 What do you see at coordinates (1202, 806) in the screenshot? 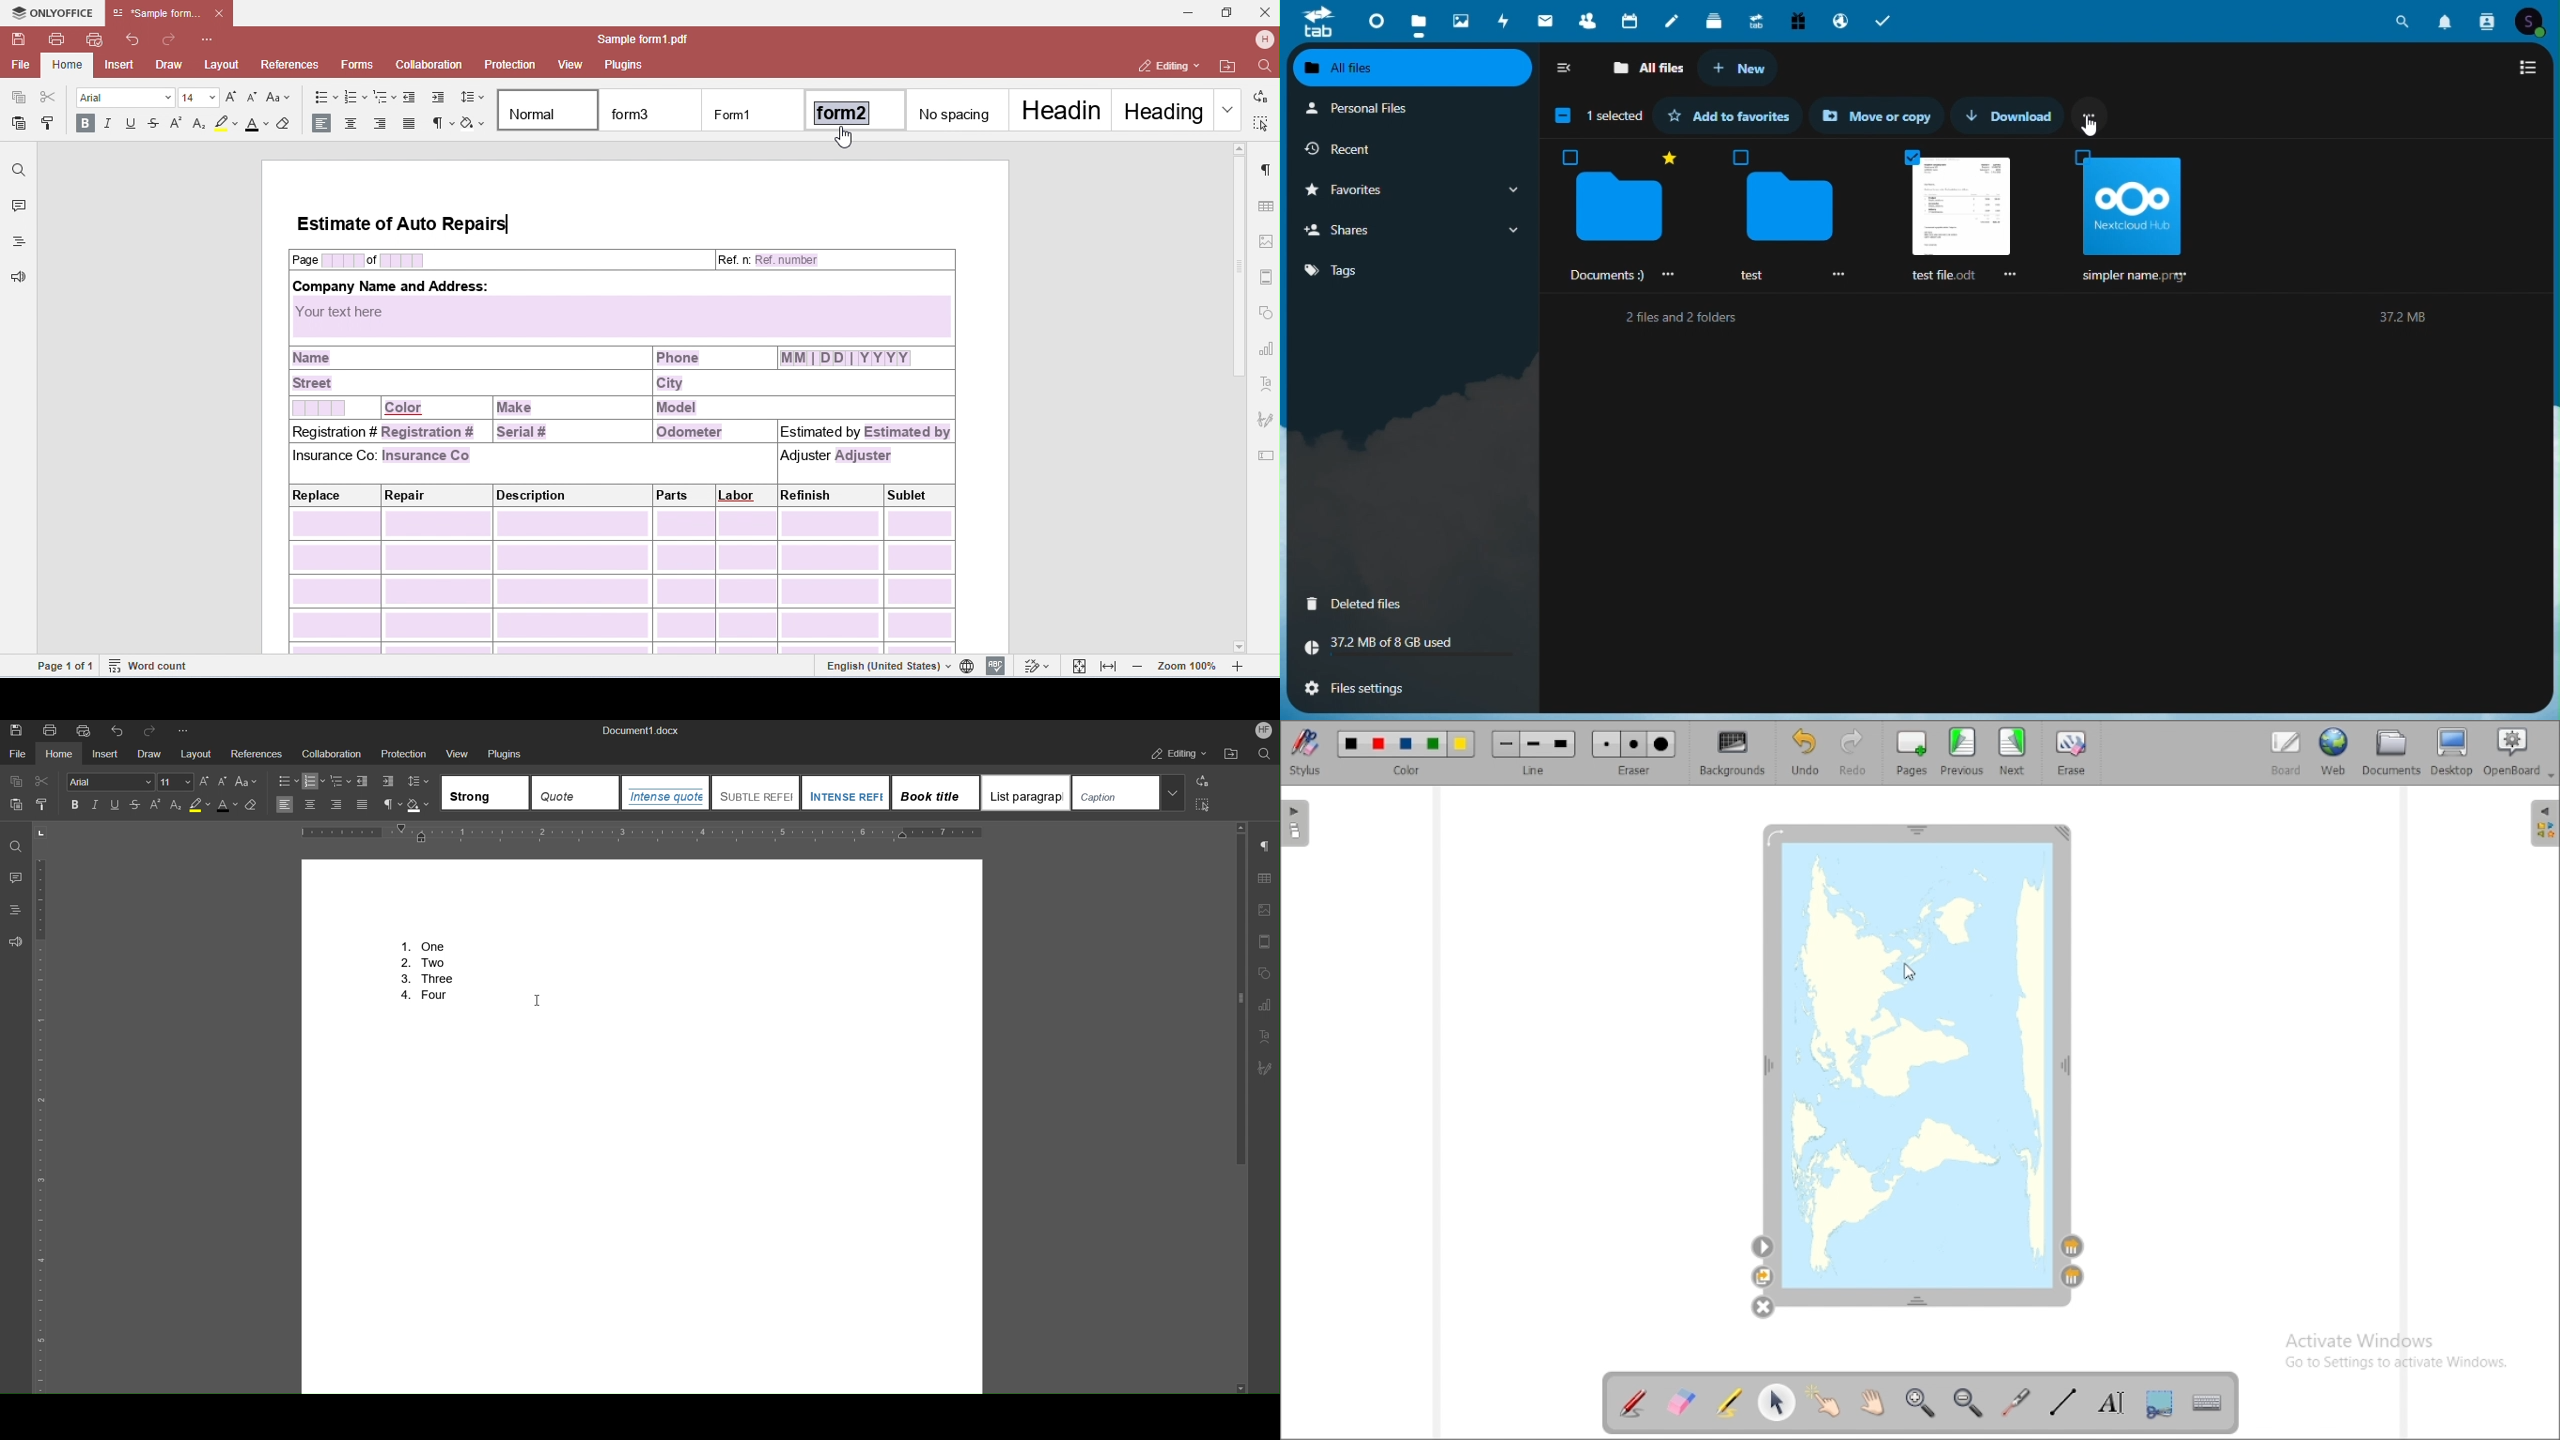
I see `Select All` at bounding box center [1202, 806].